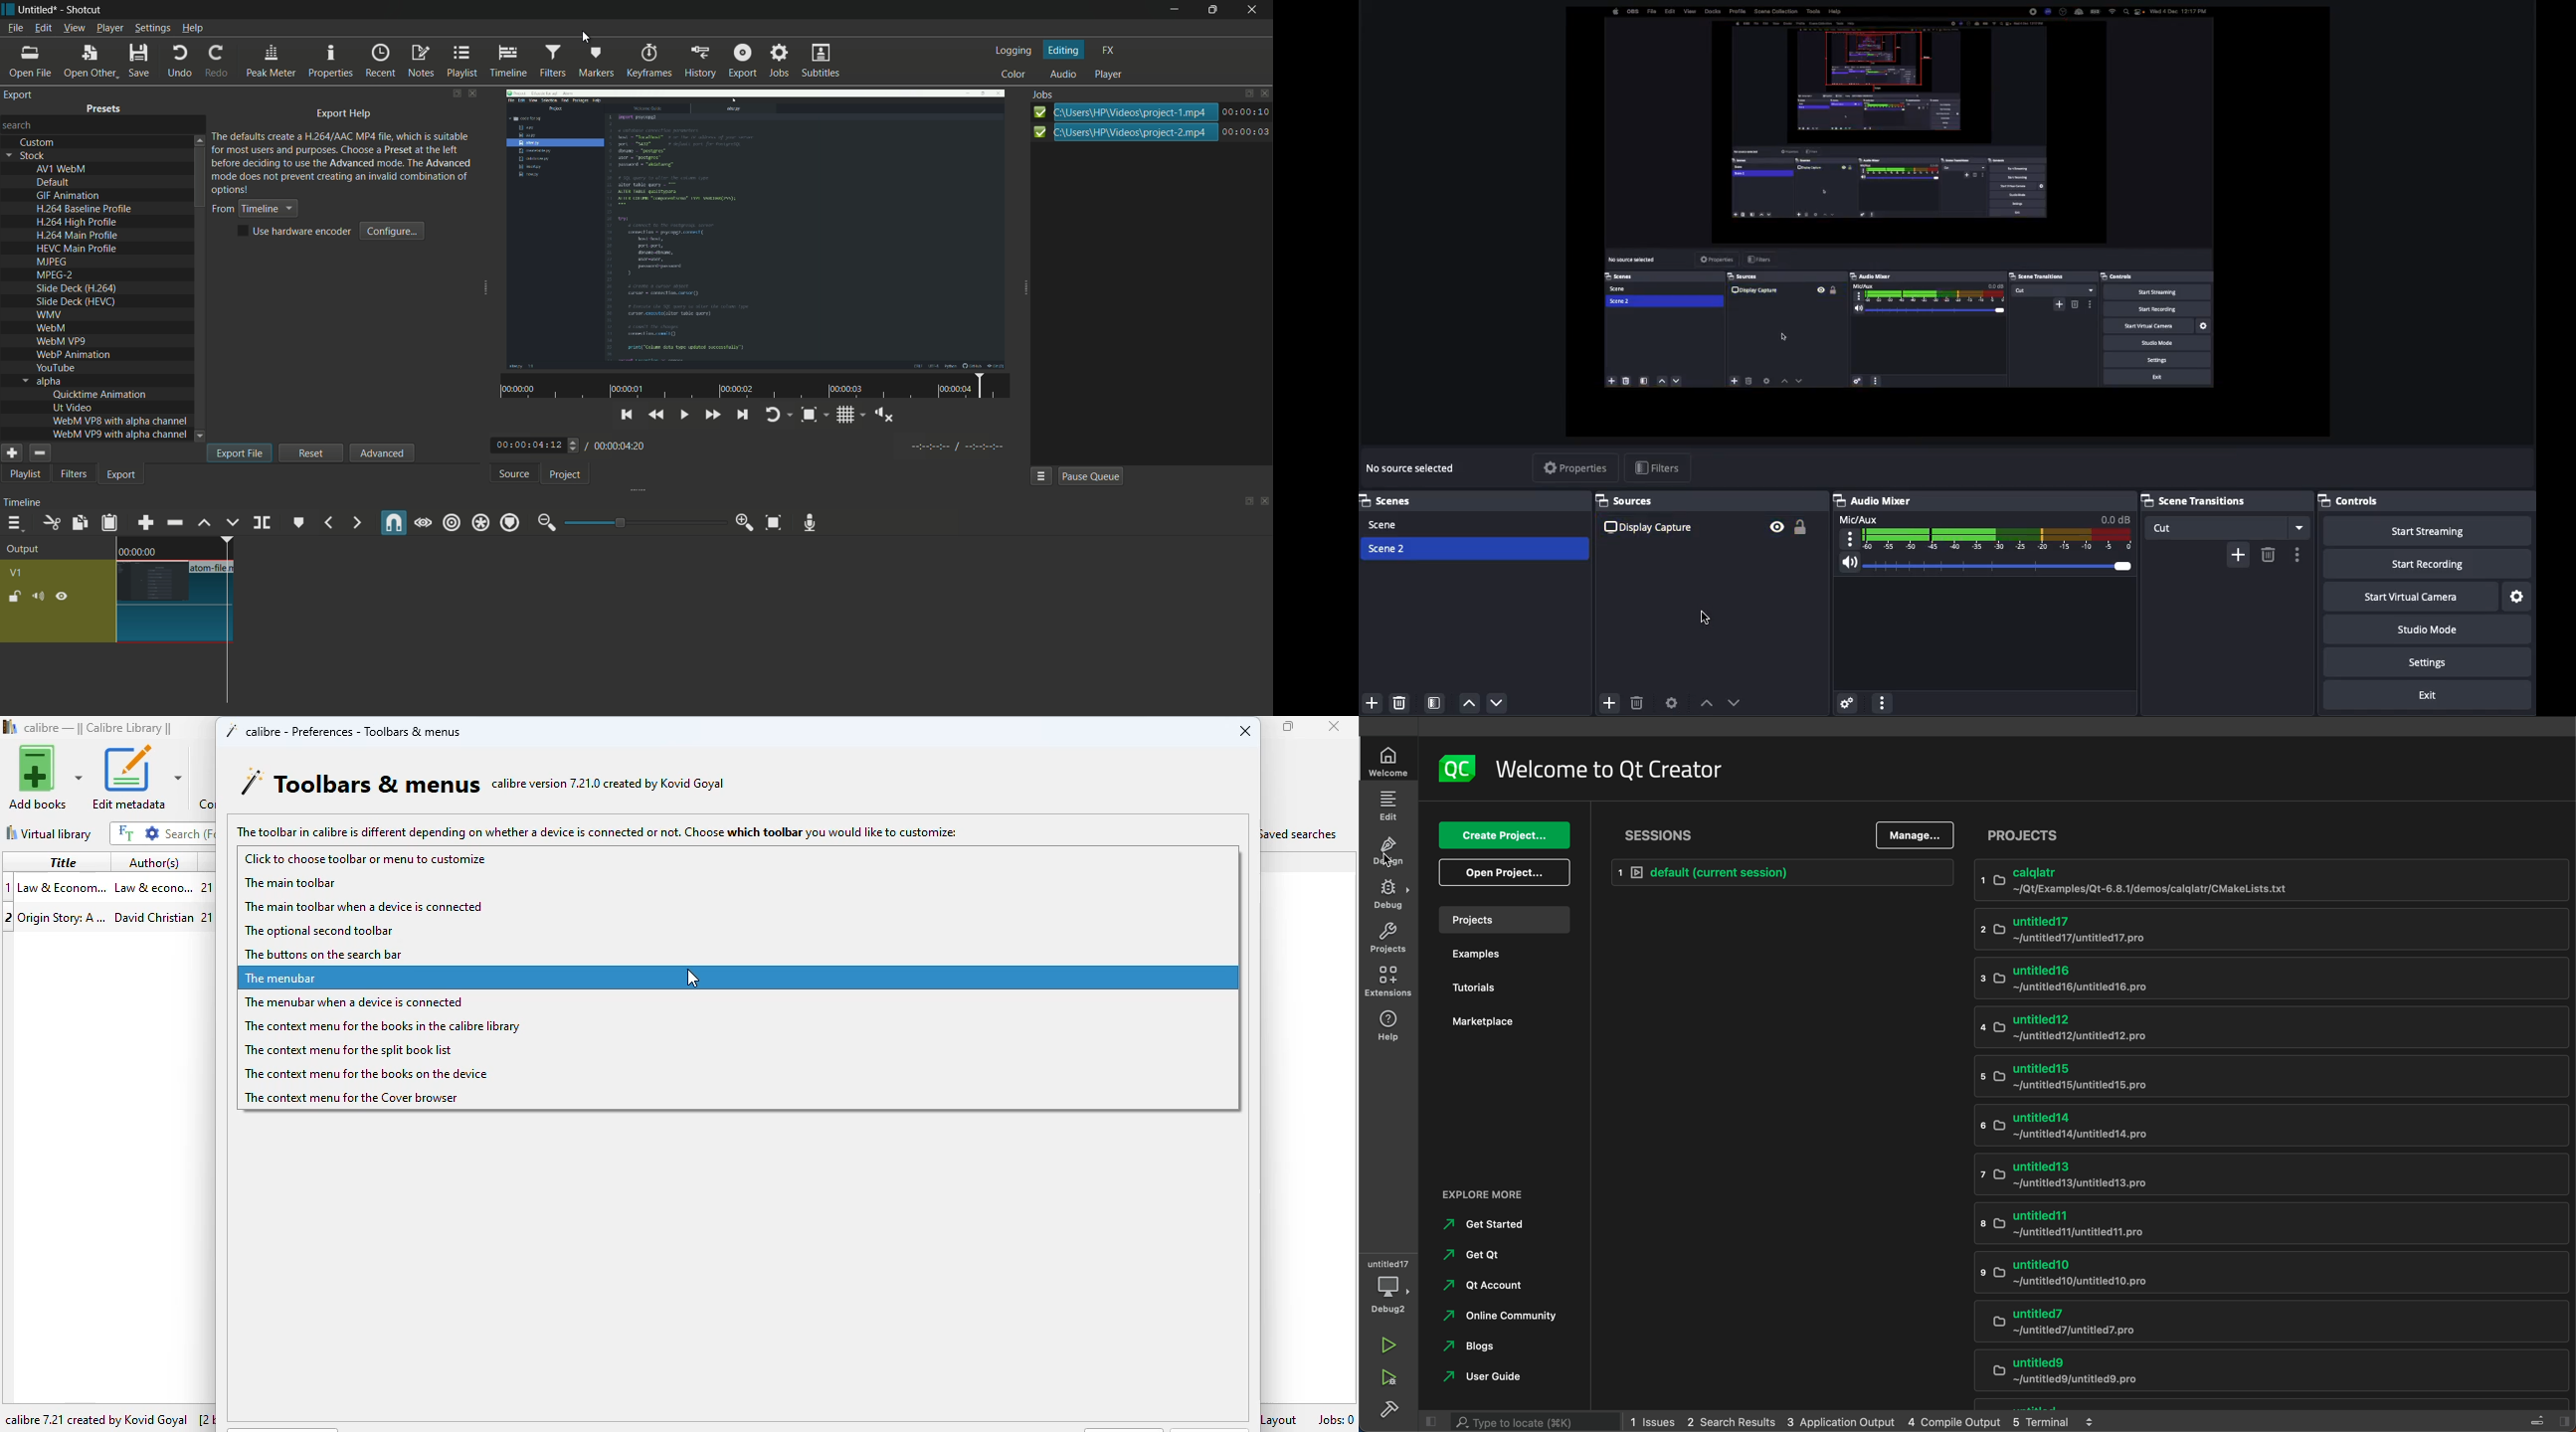 This screenshot has width=2576, height=1456. What do you see at coordinates (1435, 702) in the screenshot?
I see `Scene filter` at bounding box center [1435, 702].